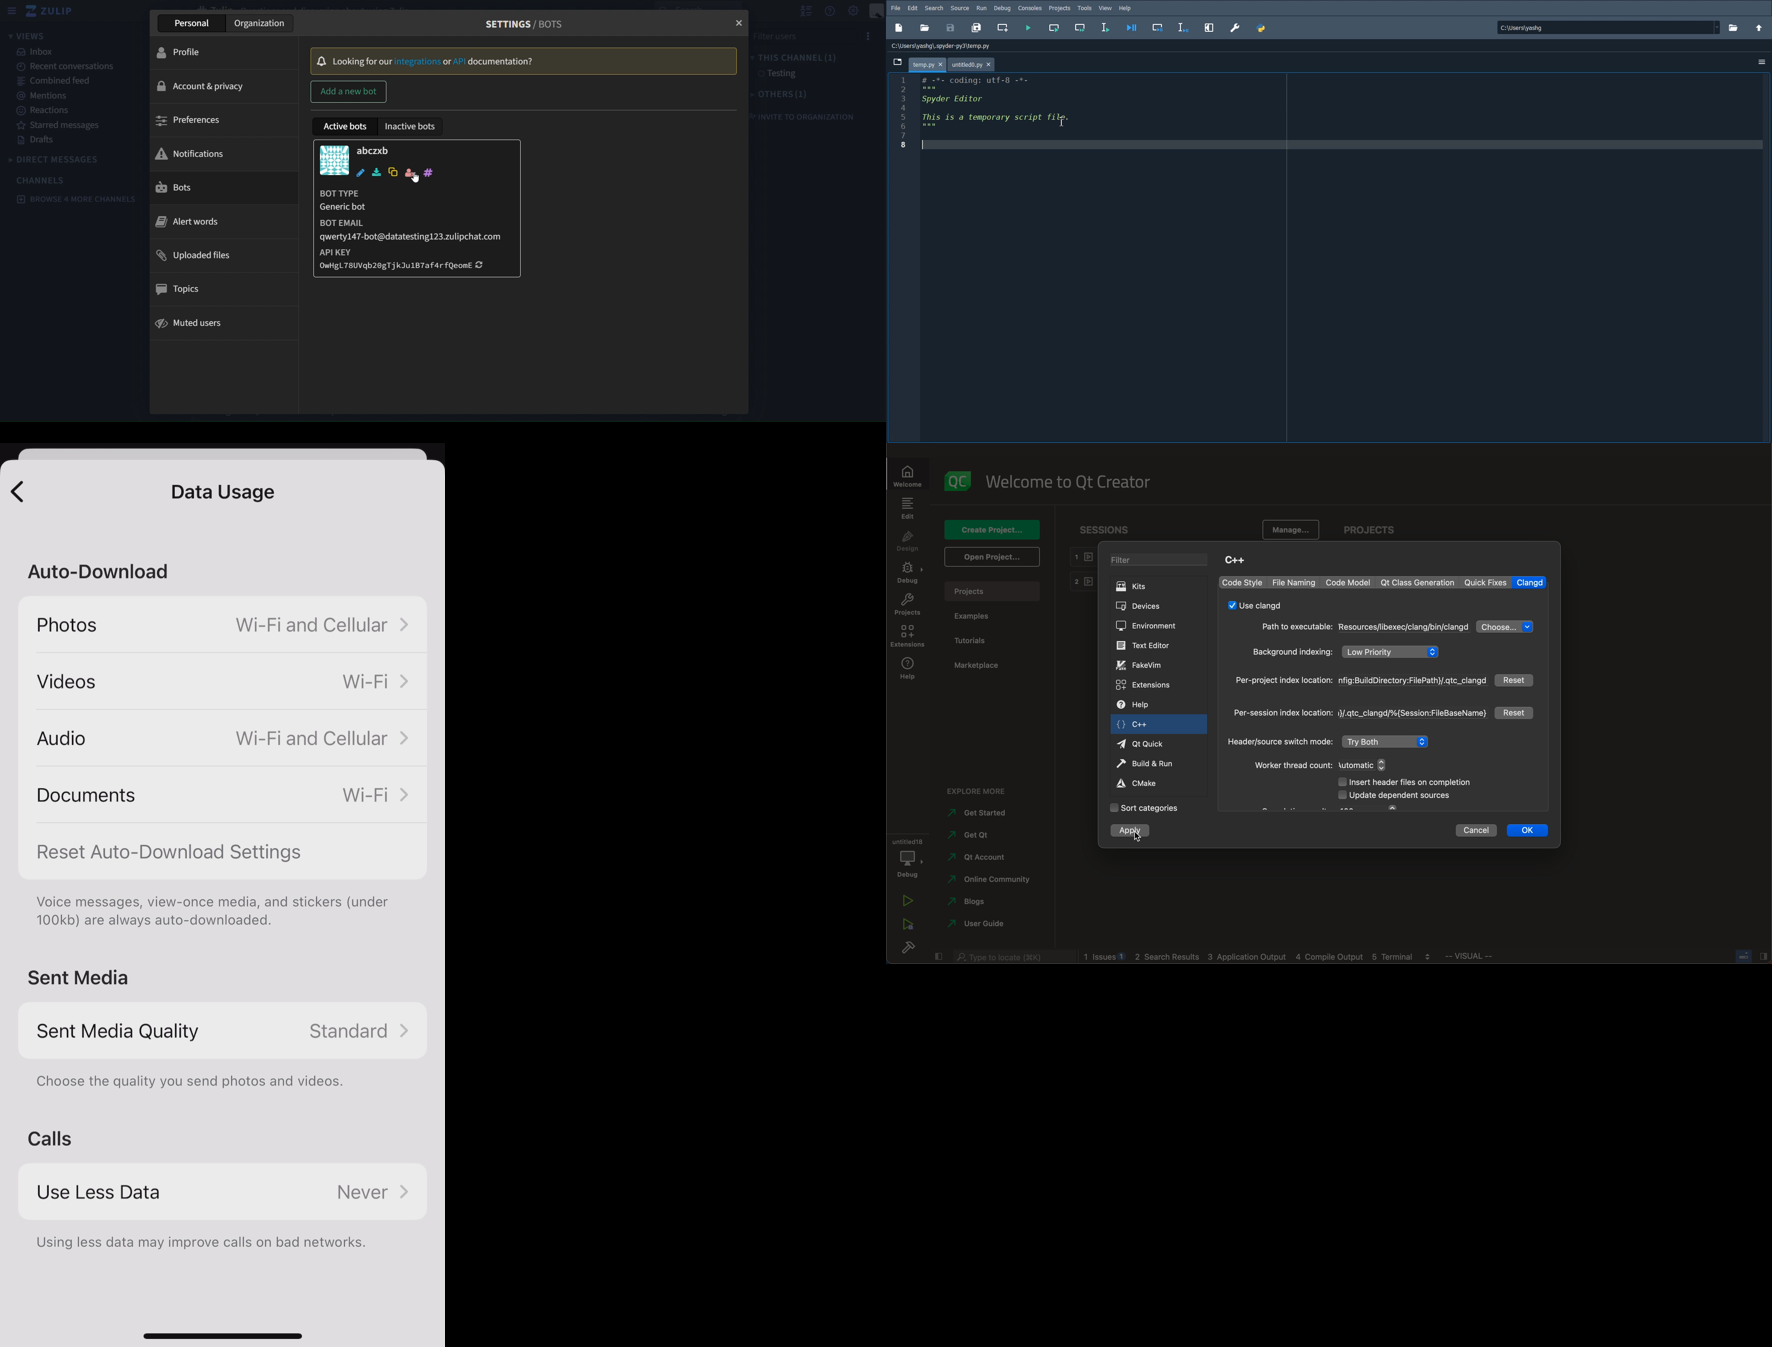  I want to click on source, so click(960, 8).